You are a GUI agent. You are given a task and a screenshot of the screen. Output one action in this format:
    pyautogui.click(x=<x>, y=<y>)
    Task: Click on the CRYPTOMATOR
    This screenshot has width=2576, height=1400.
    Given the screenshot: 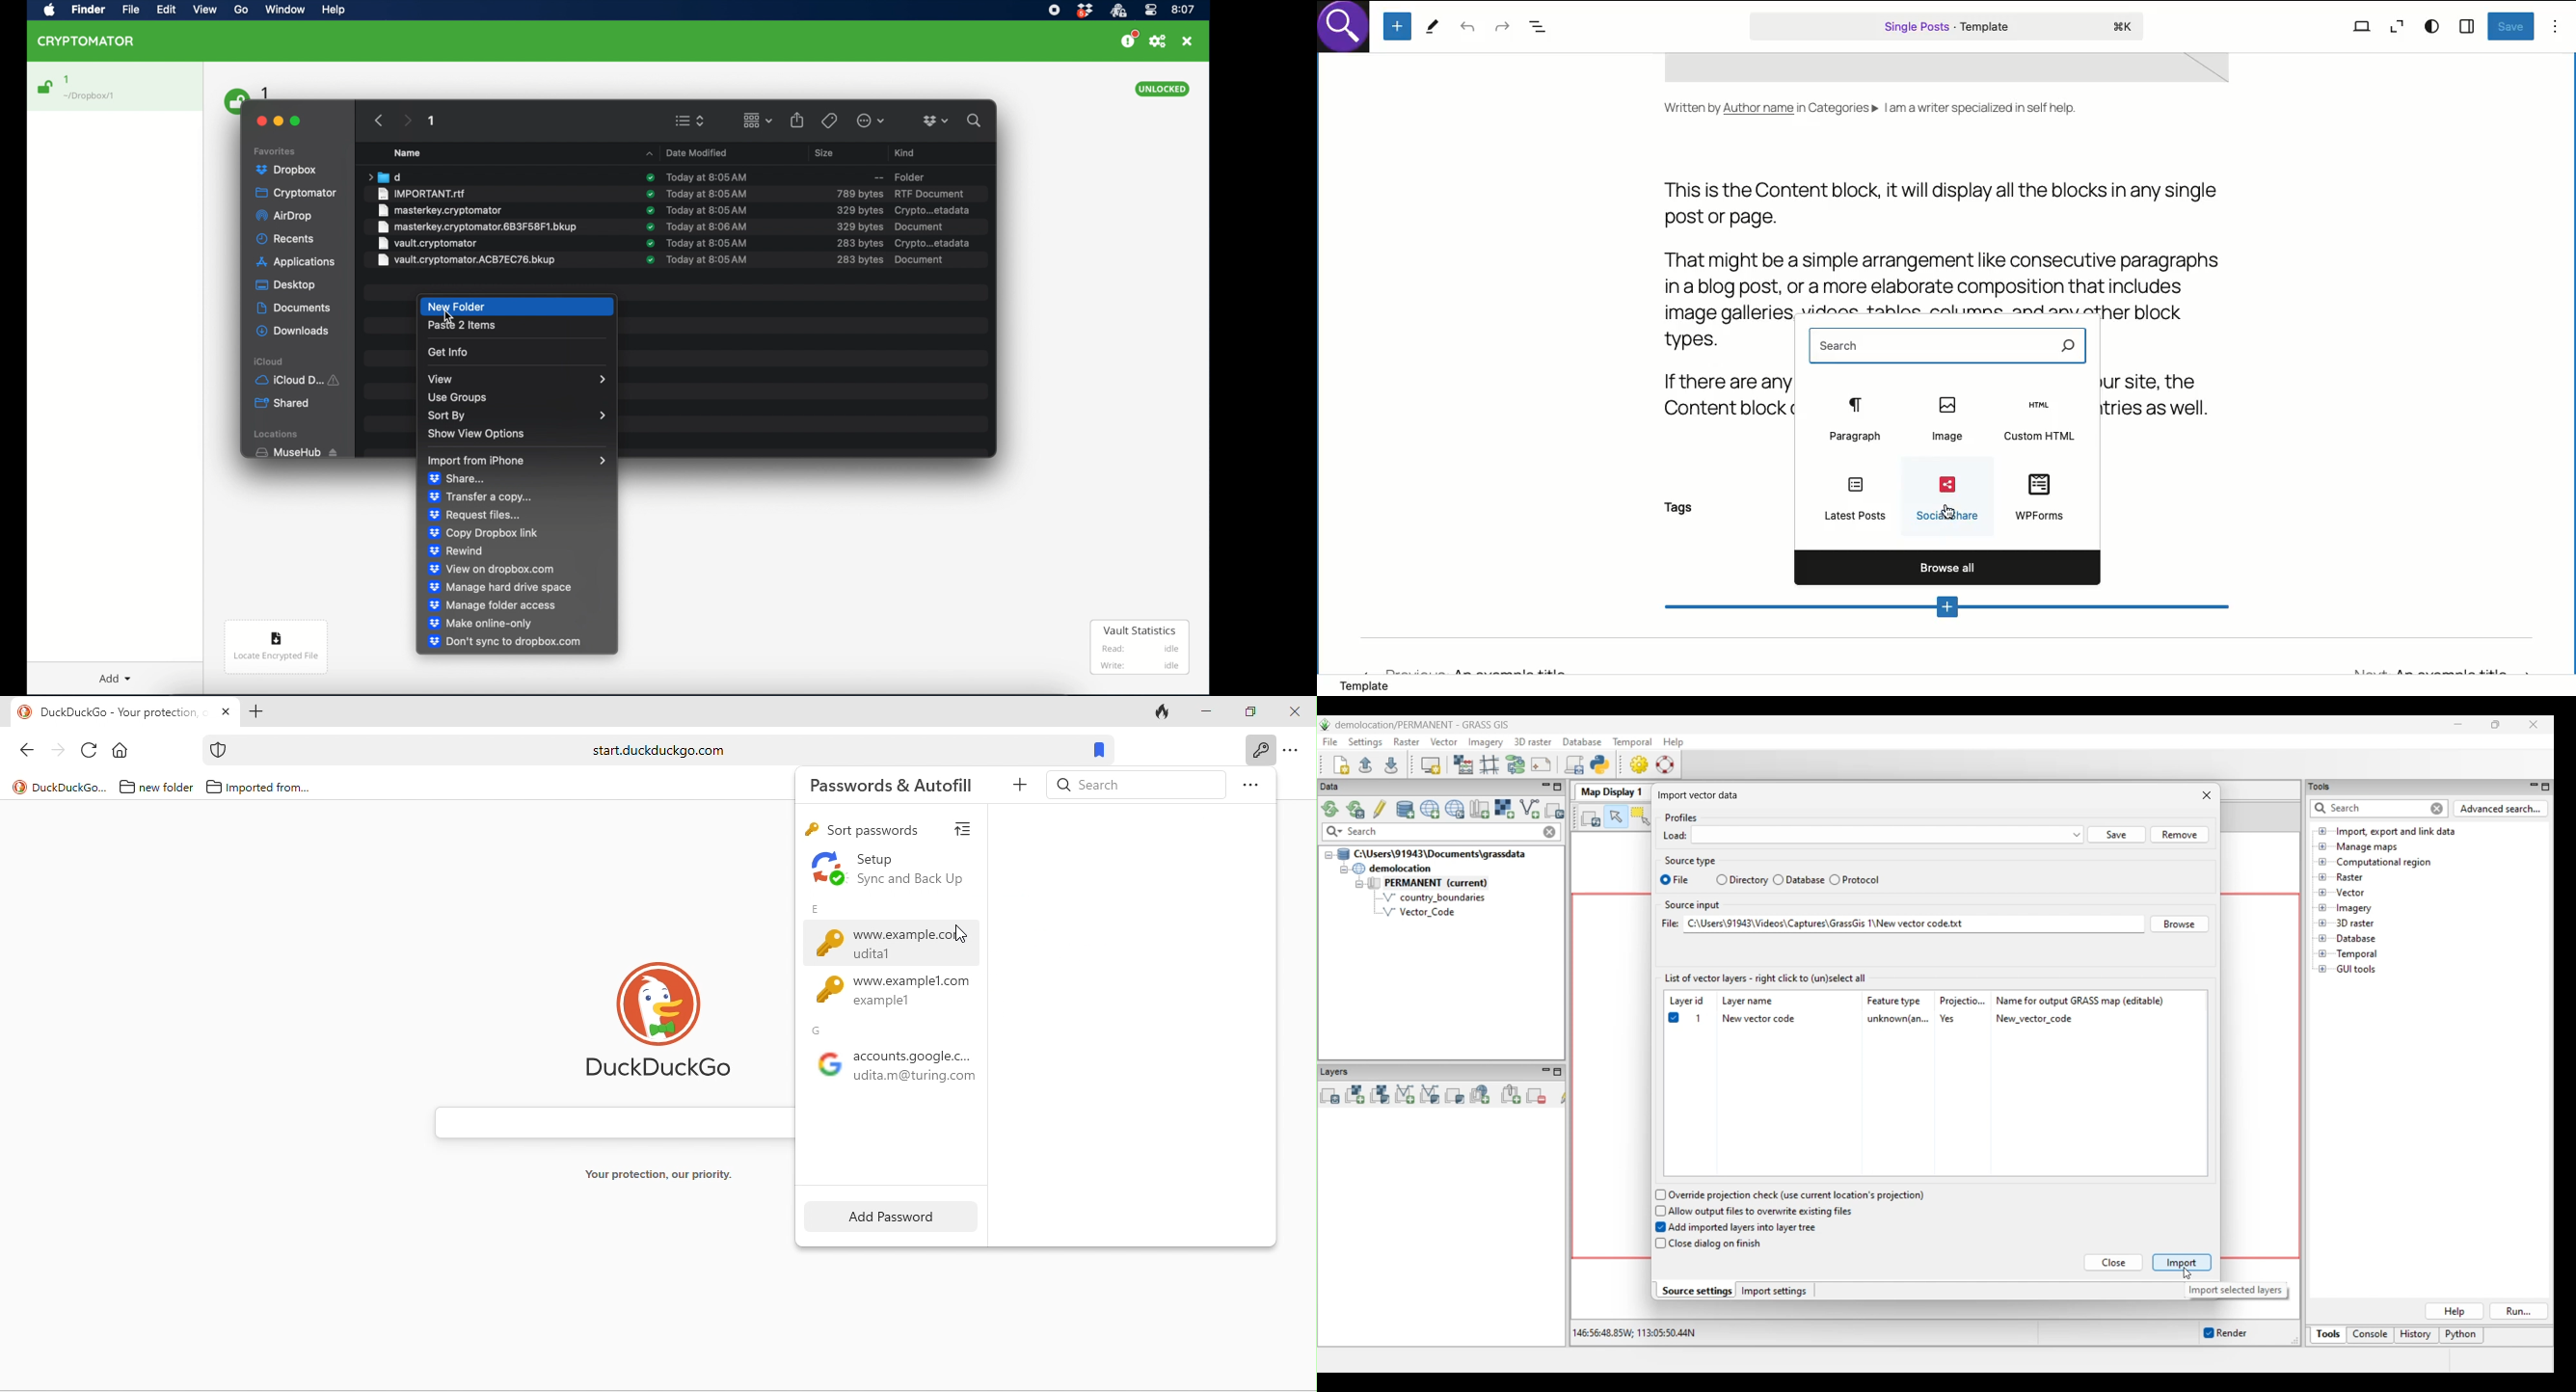 What is the action you would take?
    pyautogui.click(x=92, y=43)
    